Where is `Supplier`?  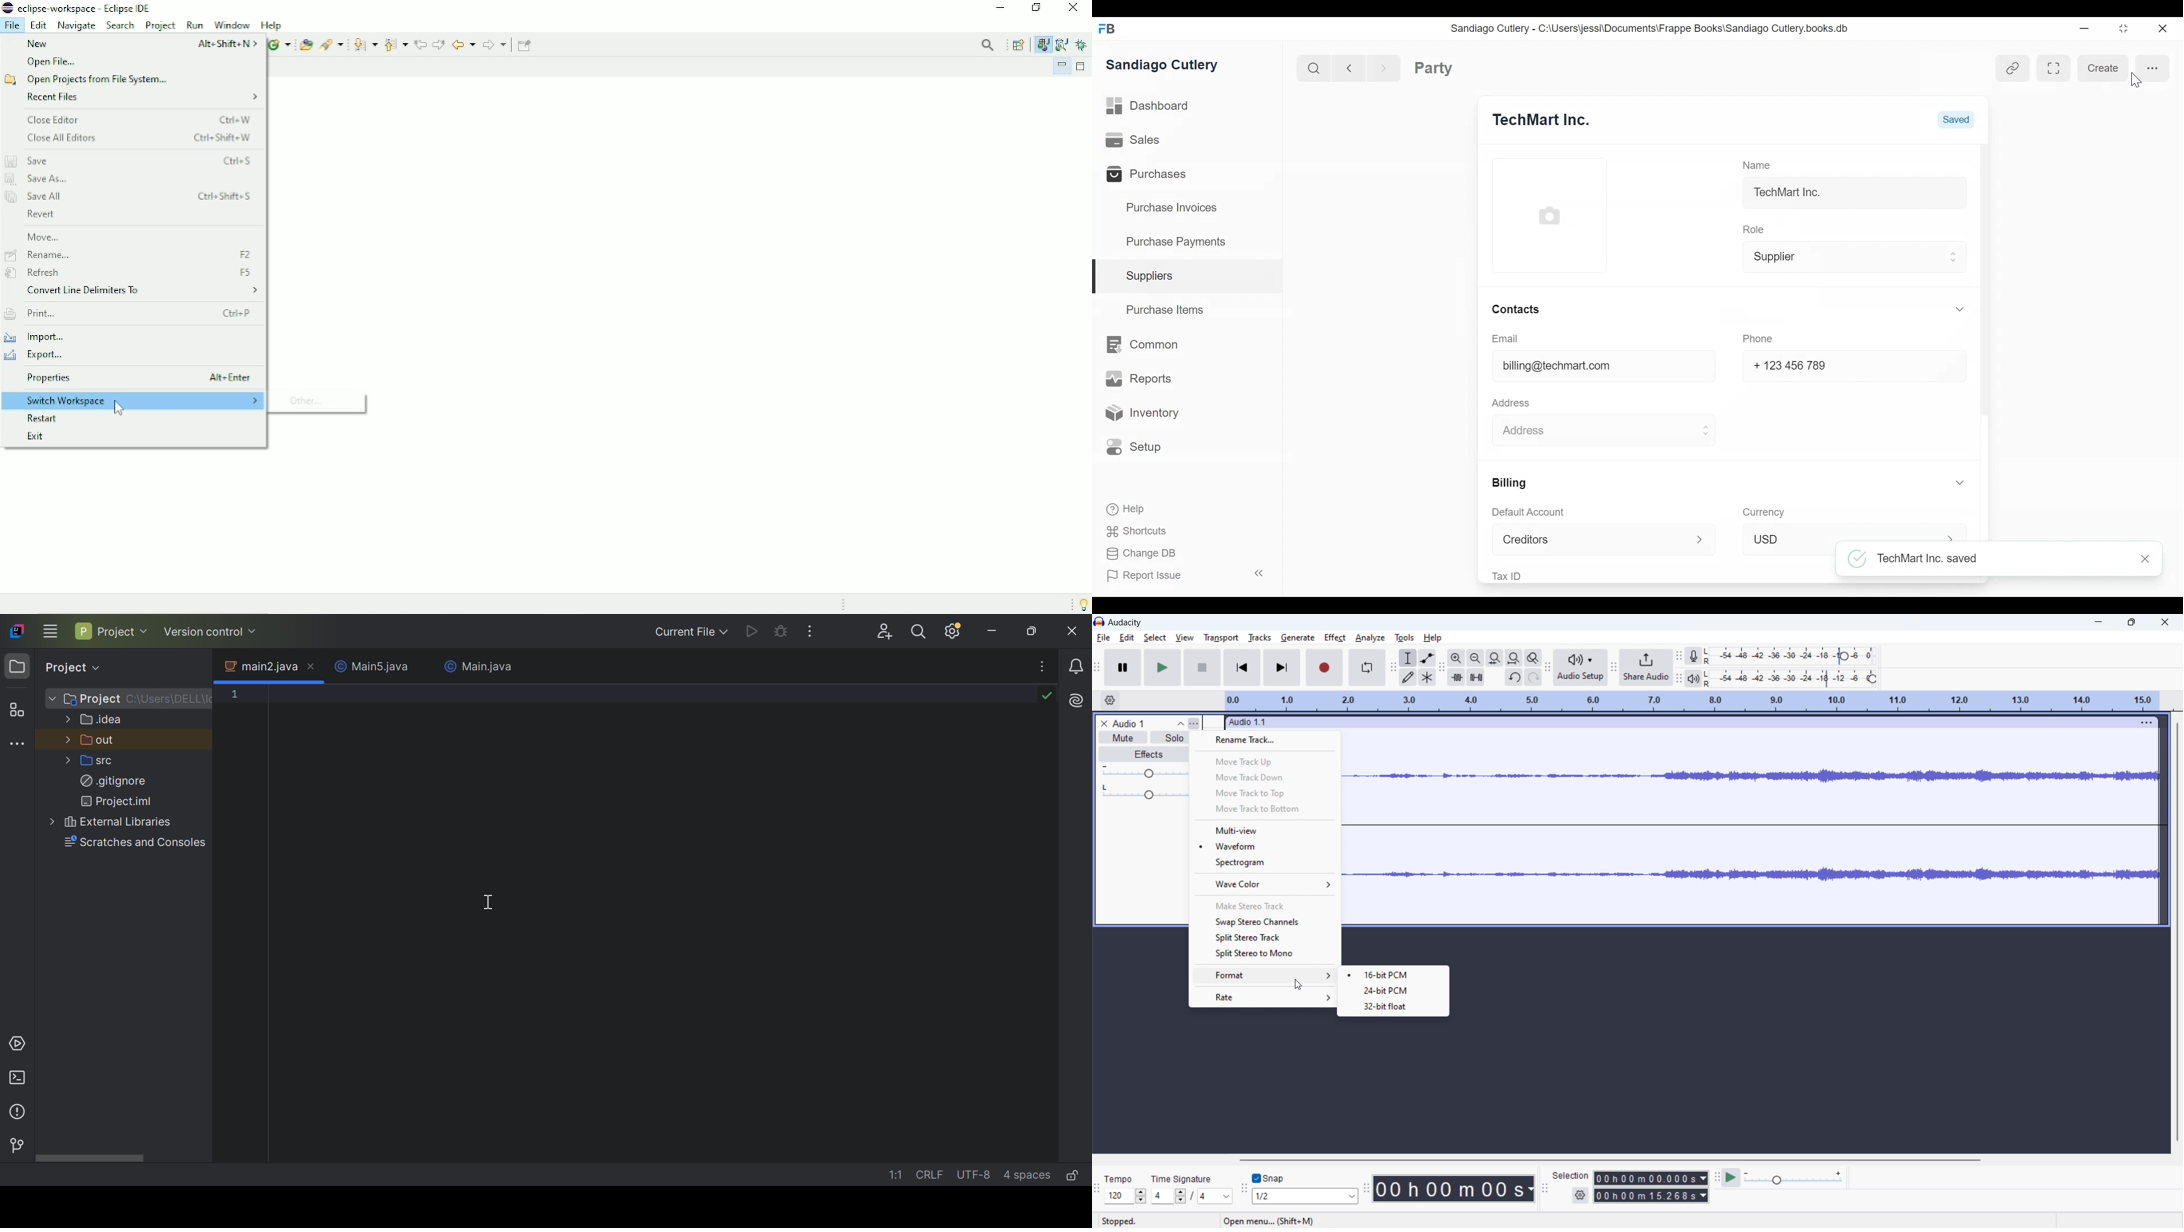
Supplier is located at coordinates (1852, 258).